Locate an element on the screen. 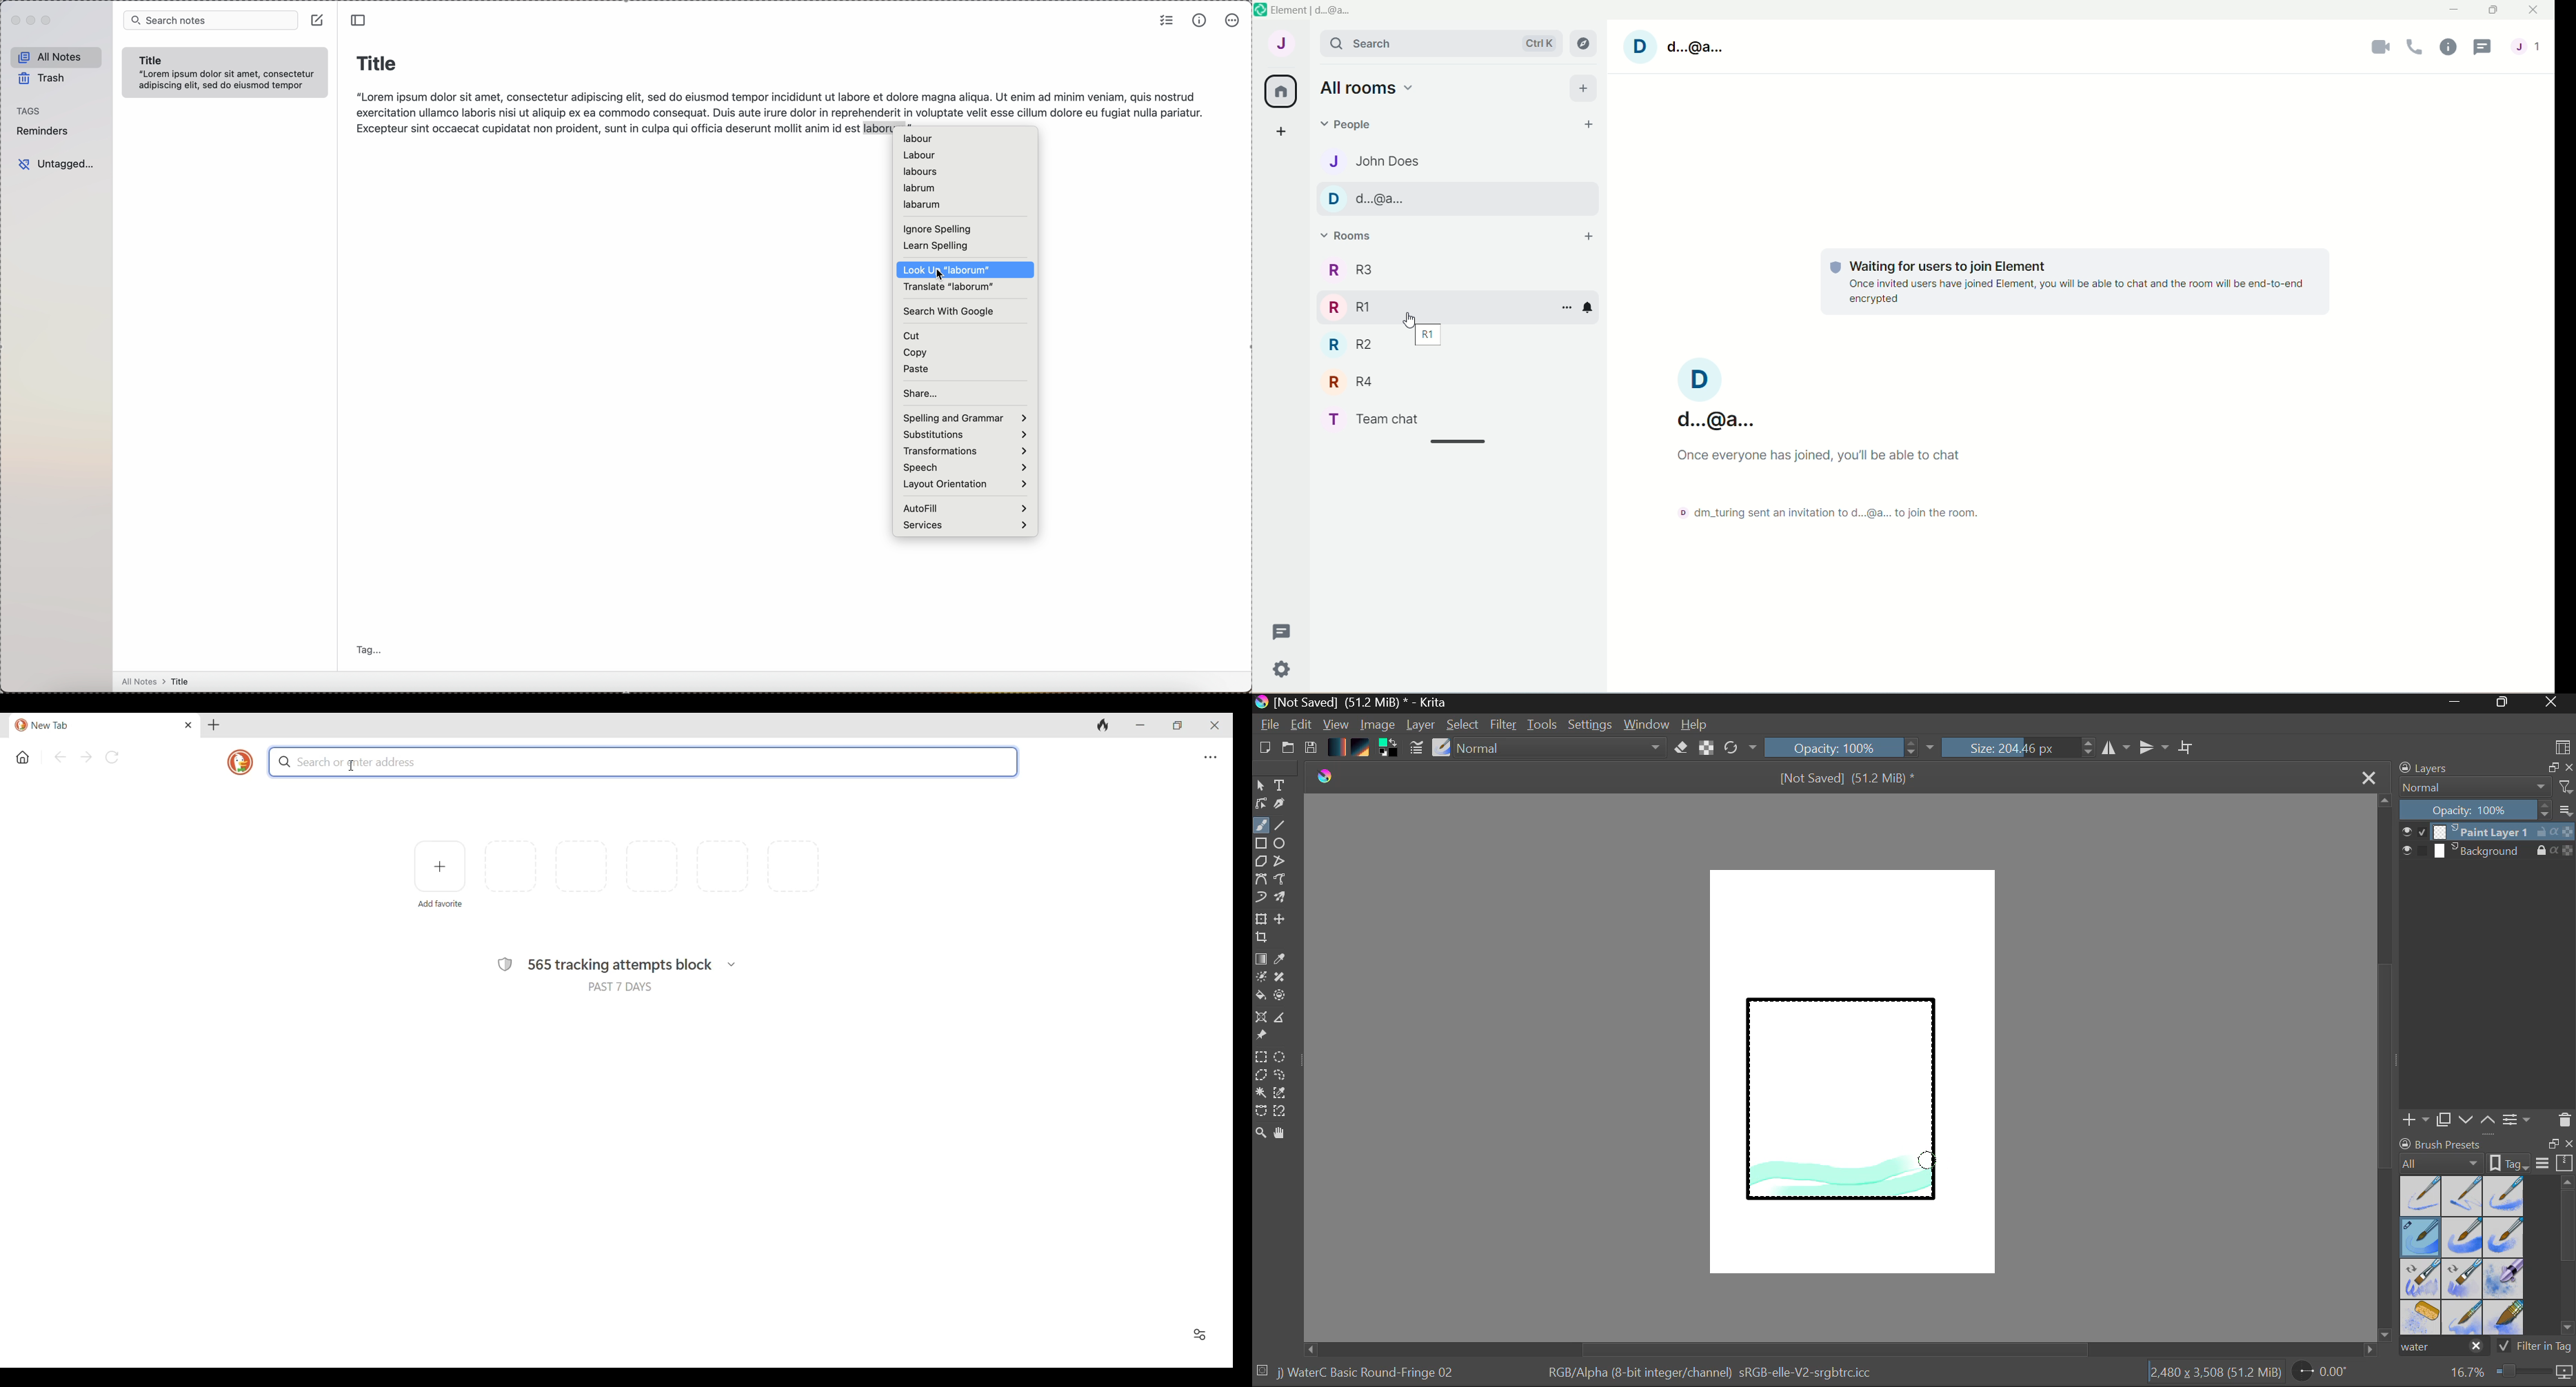 The height and width of the screenshot is (1400, 2576). Measurements is located at coordinates (1282, 1020).